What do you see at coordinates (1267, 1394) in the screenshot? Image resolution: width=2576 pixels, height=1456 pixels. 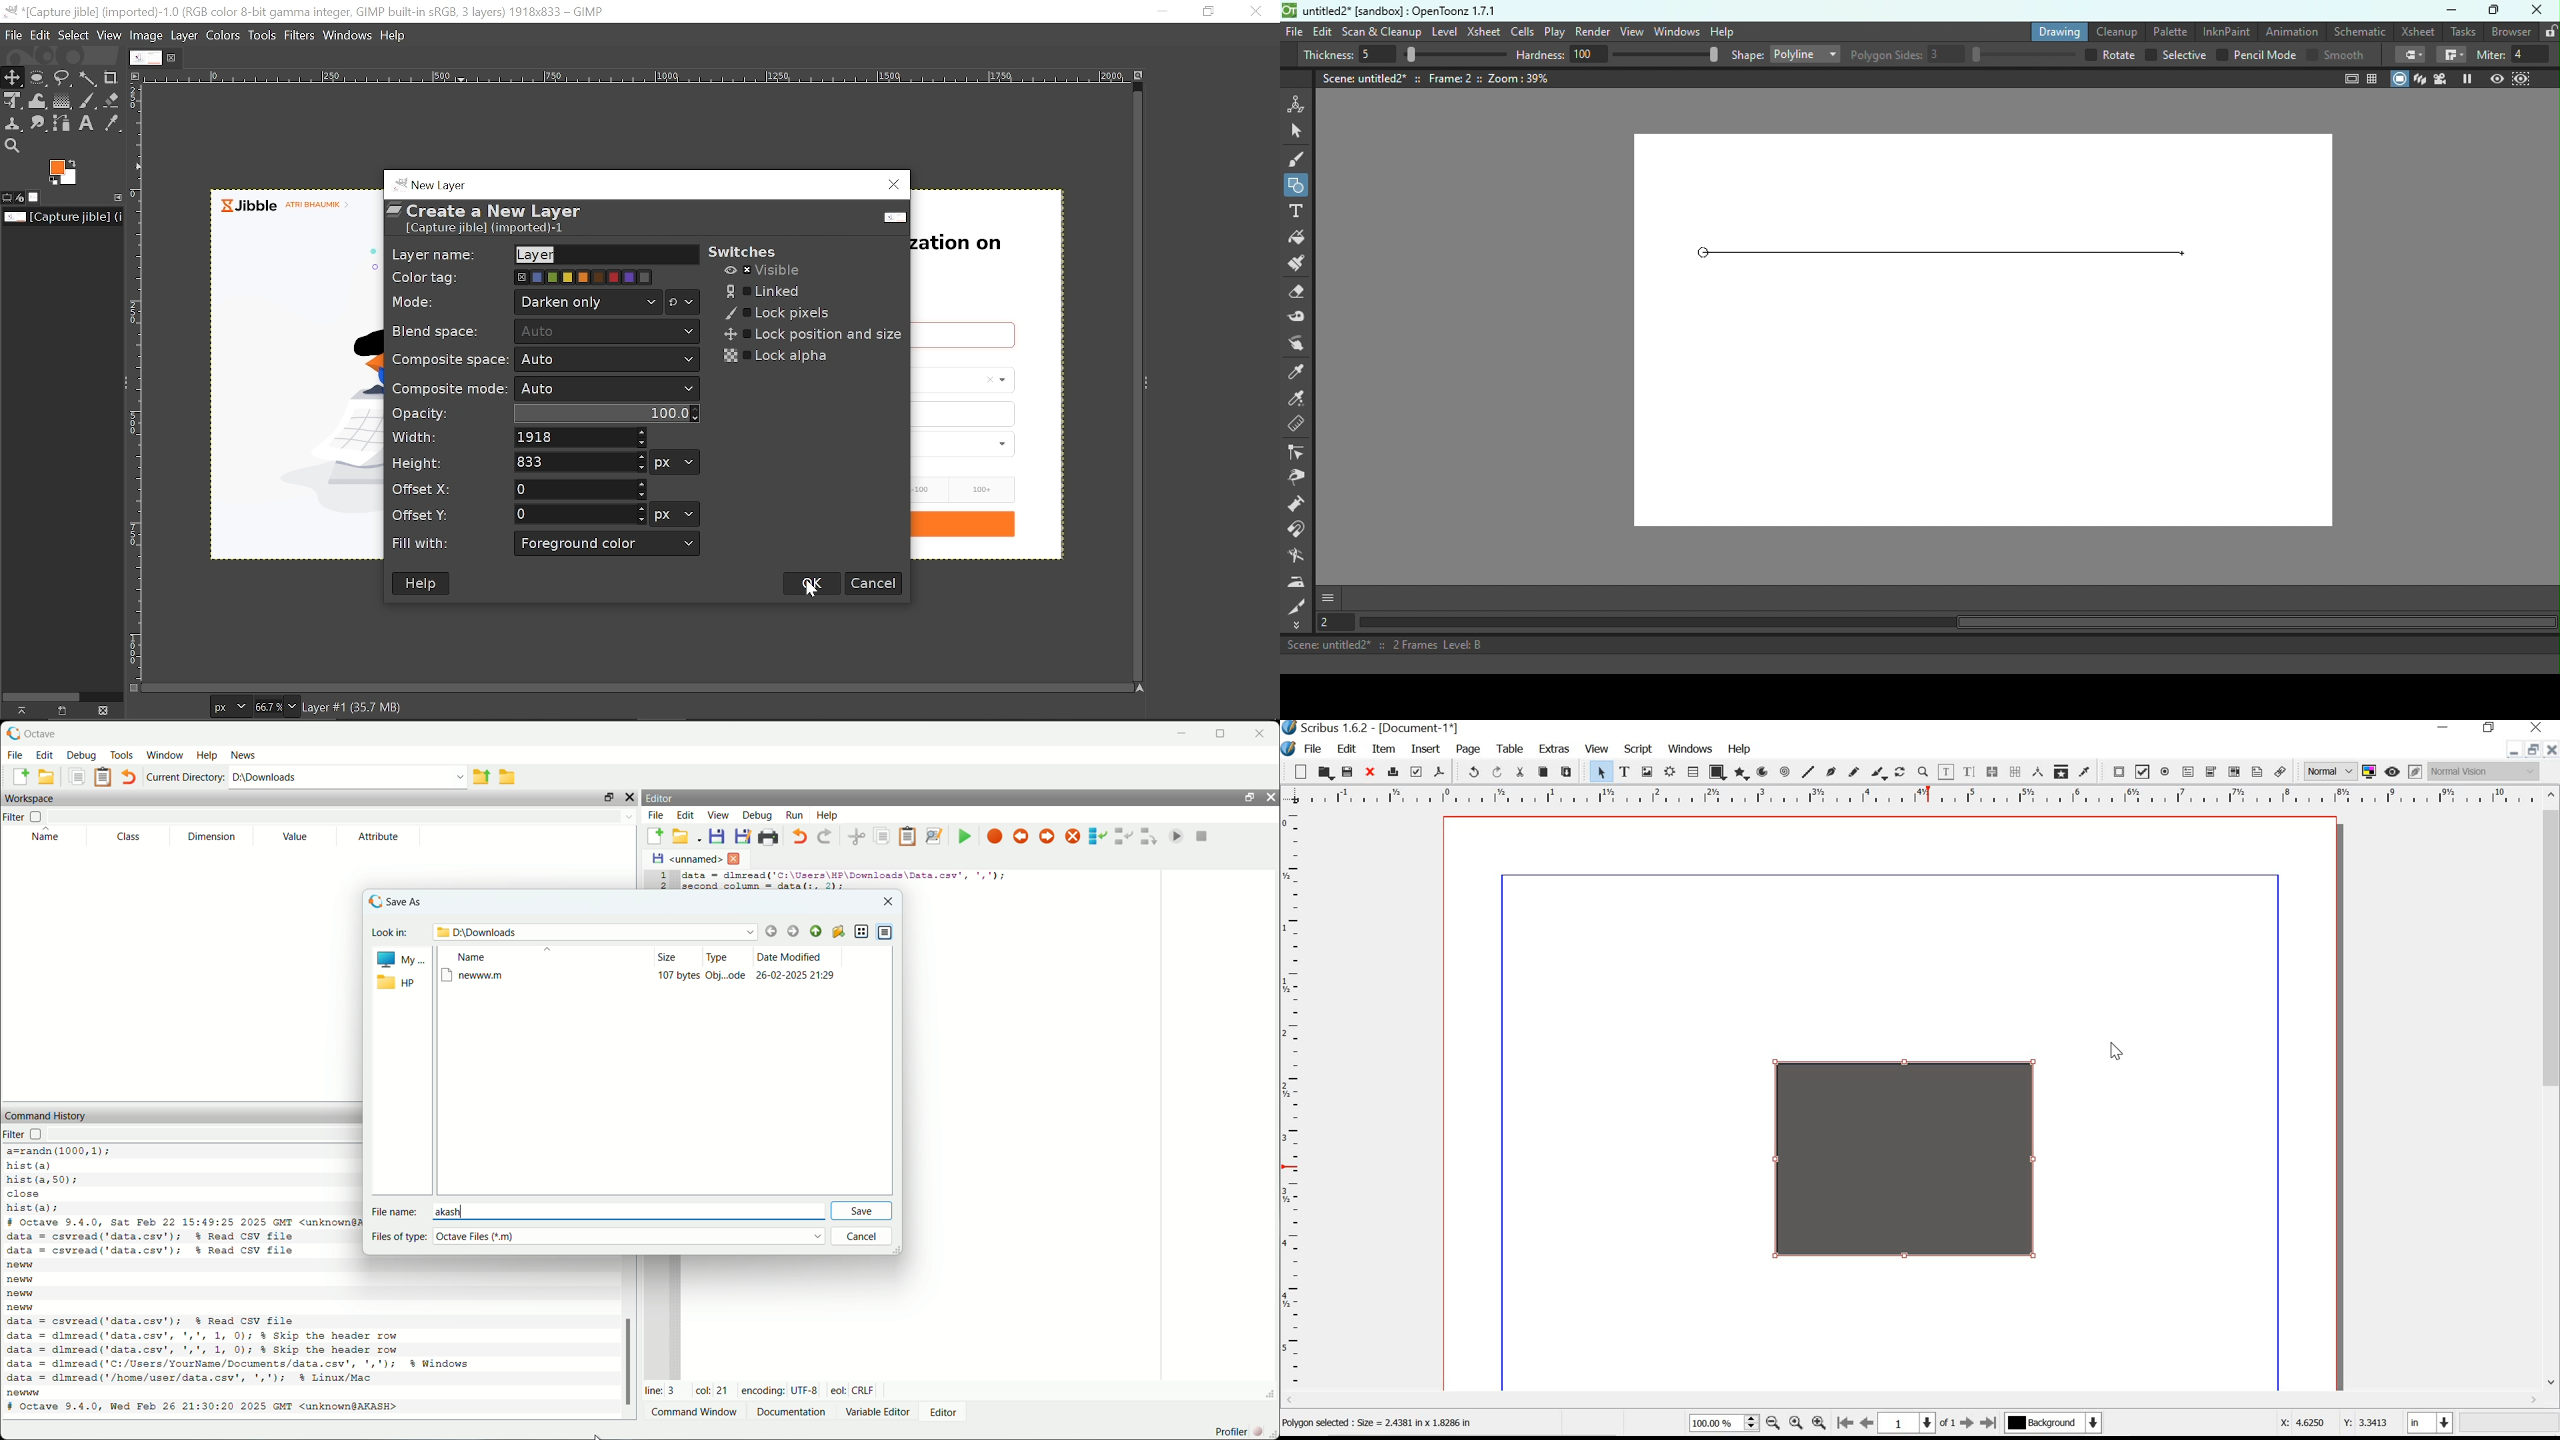 I see `expand` at bounding box center [1267, 1394].